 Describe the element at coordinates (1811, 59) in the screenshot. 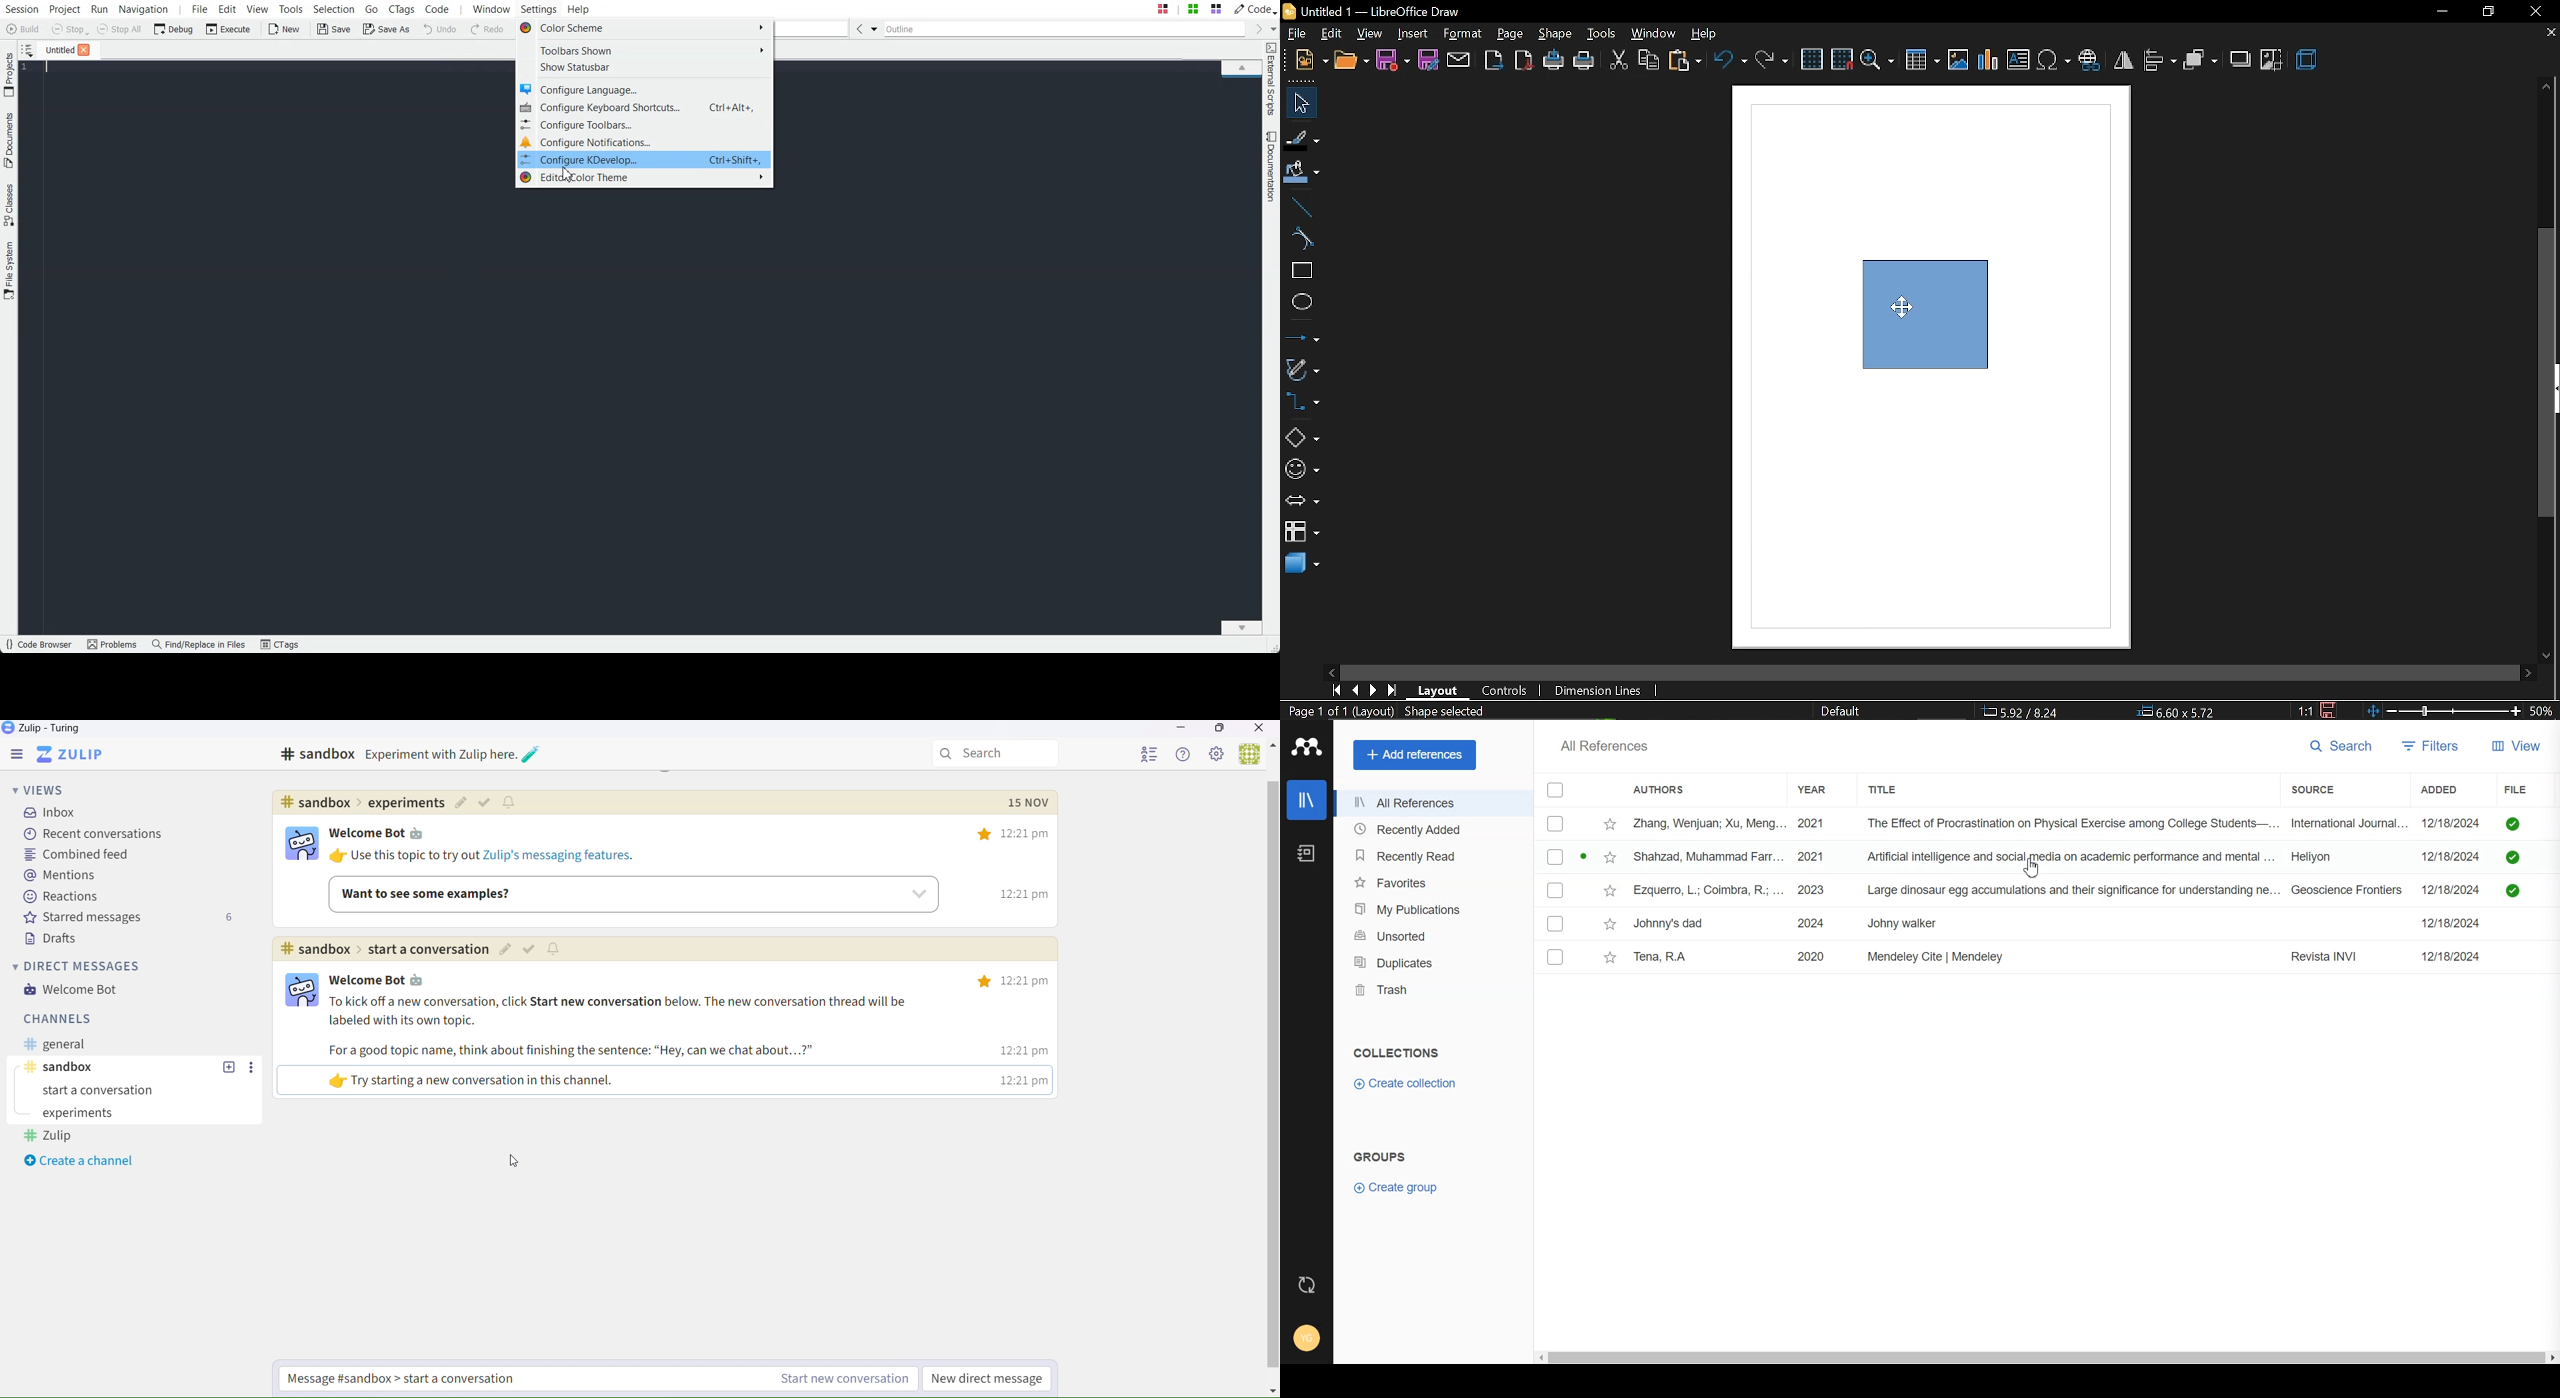

I see `grid` at that location.